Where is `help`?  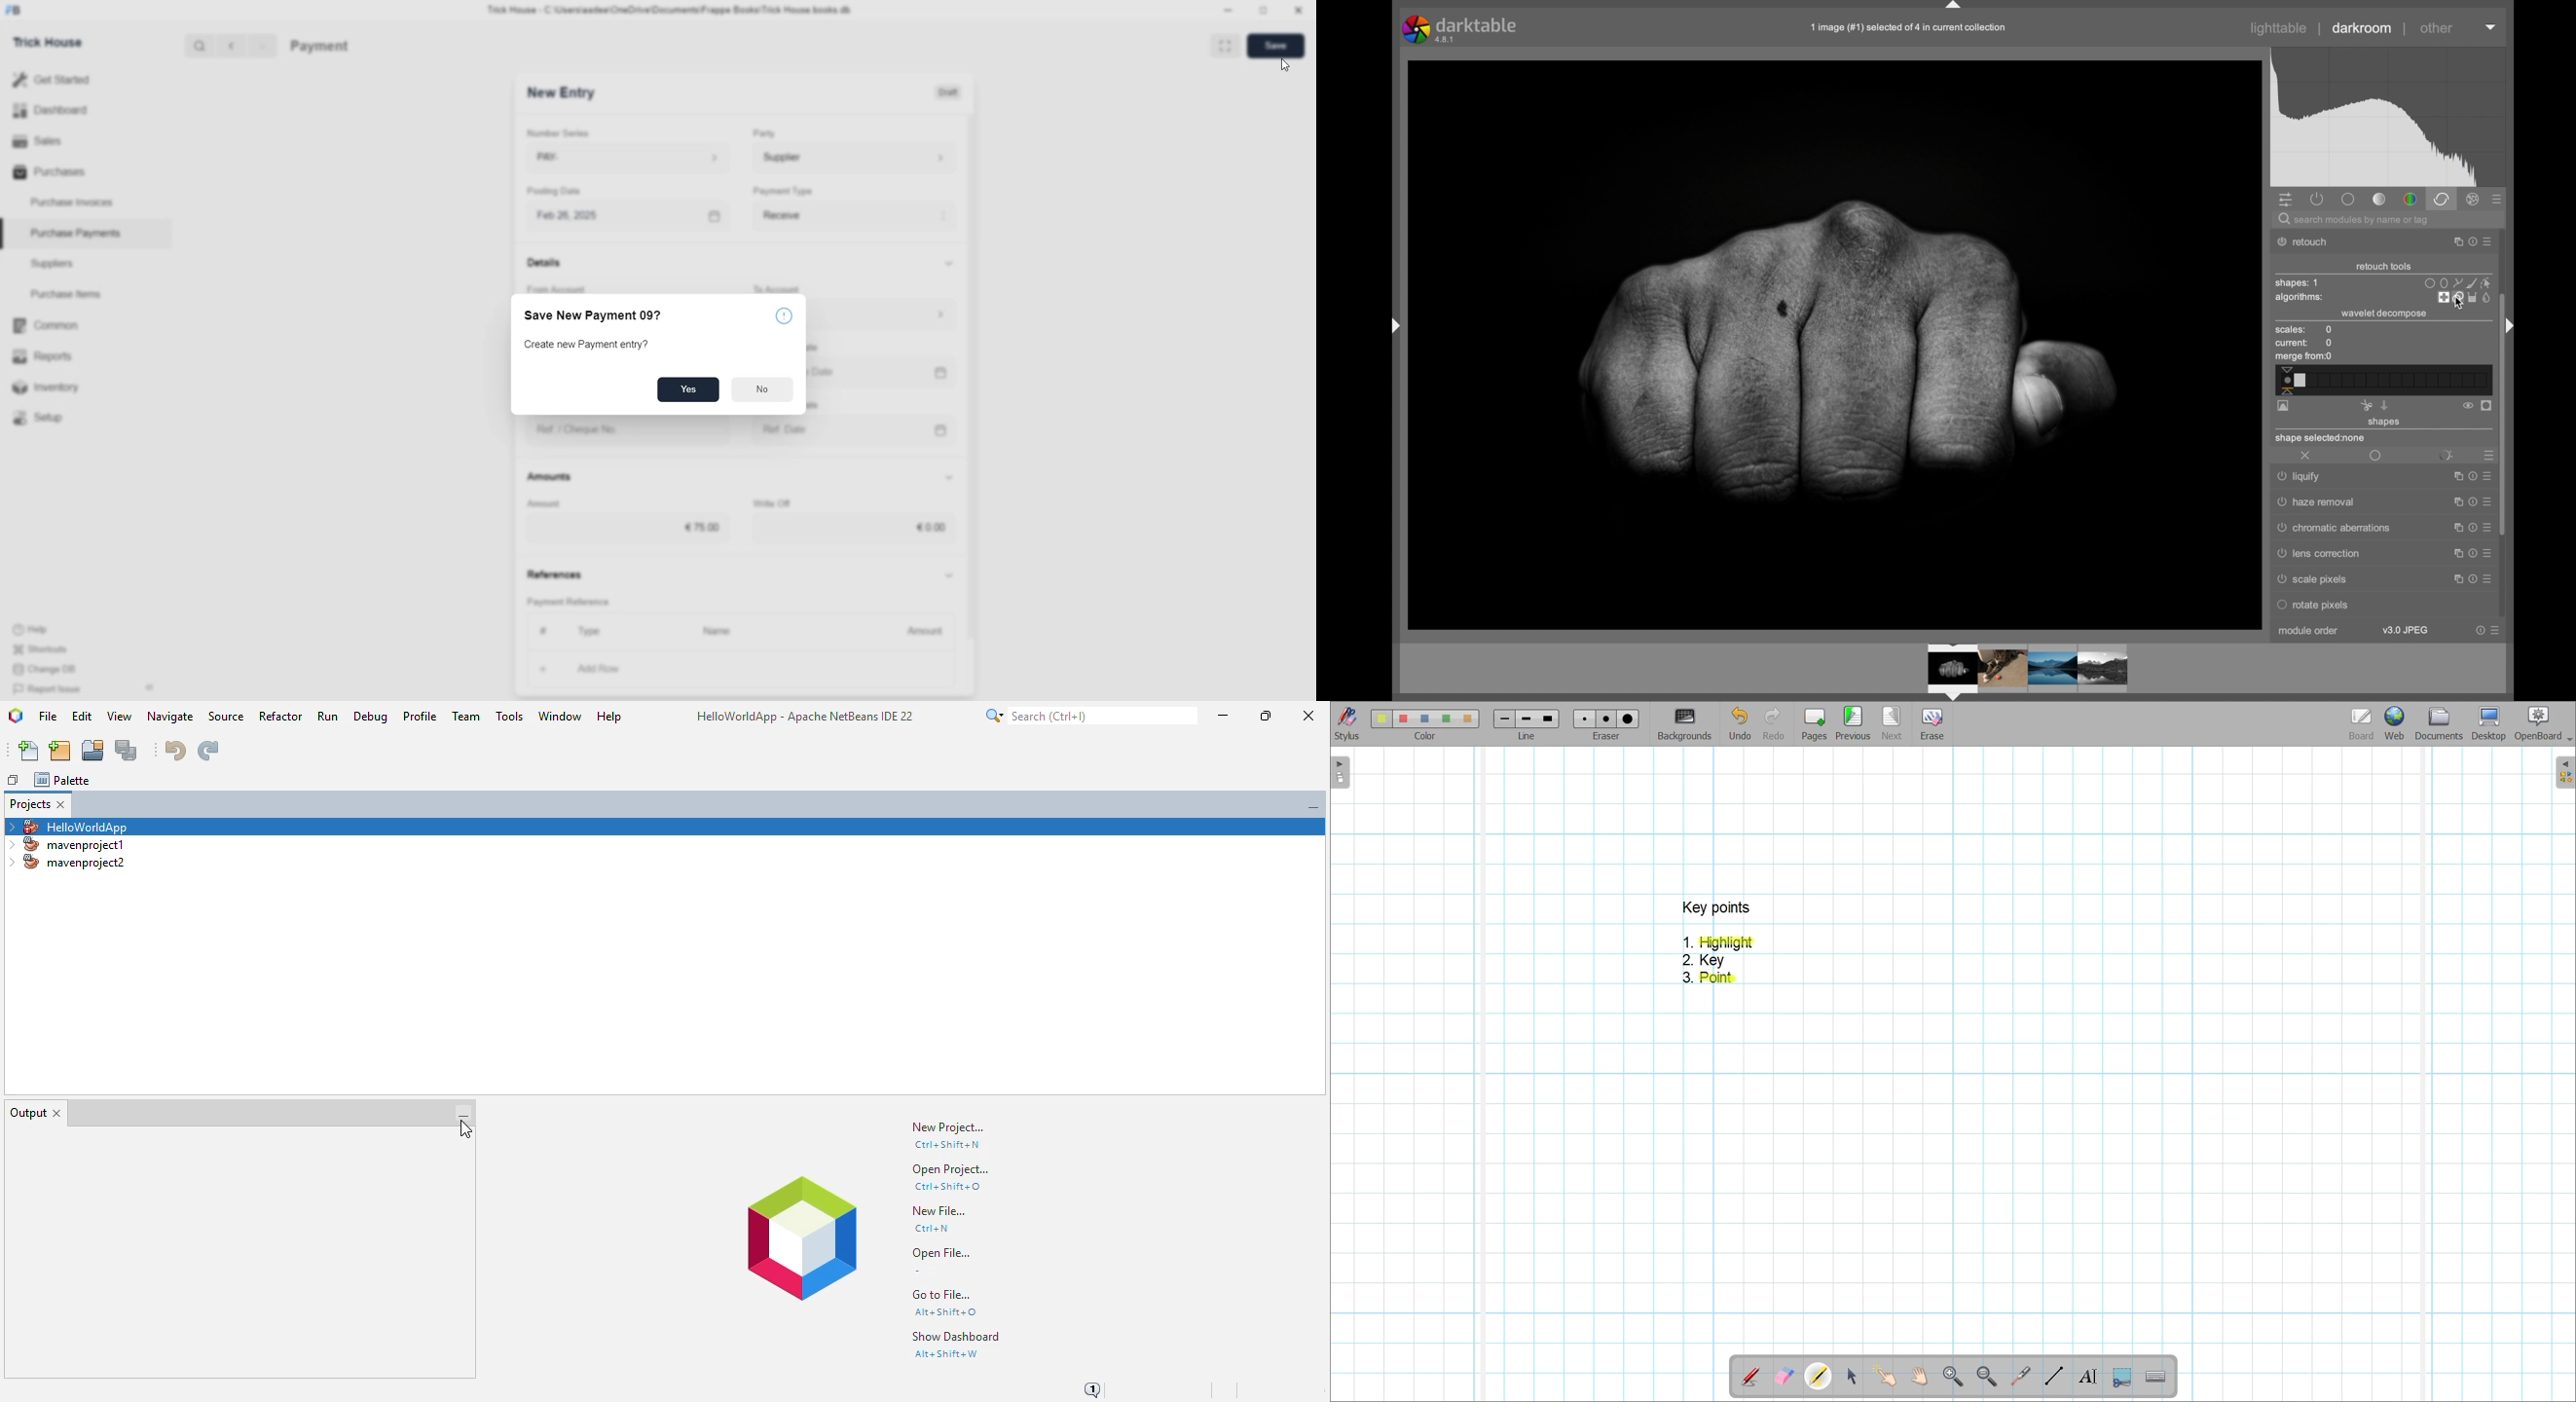
help is located at coordinates (2470, 242).